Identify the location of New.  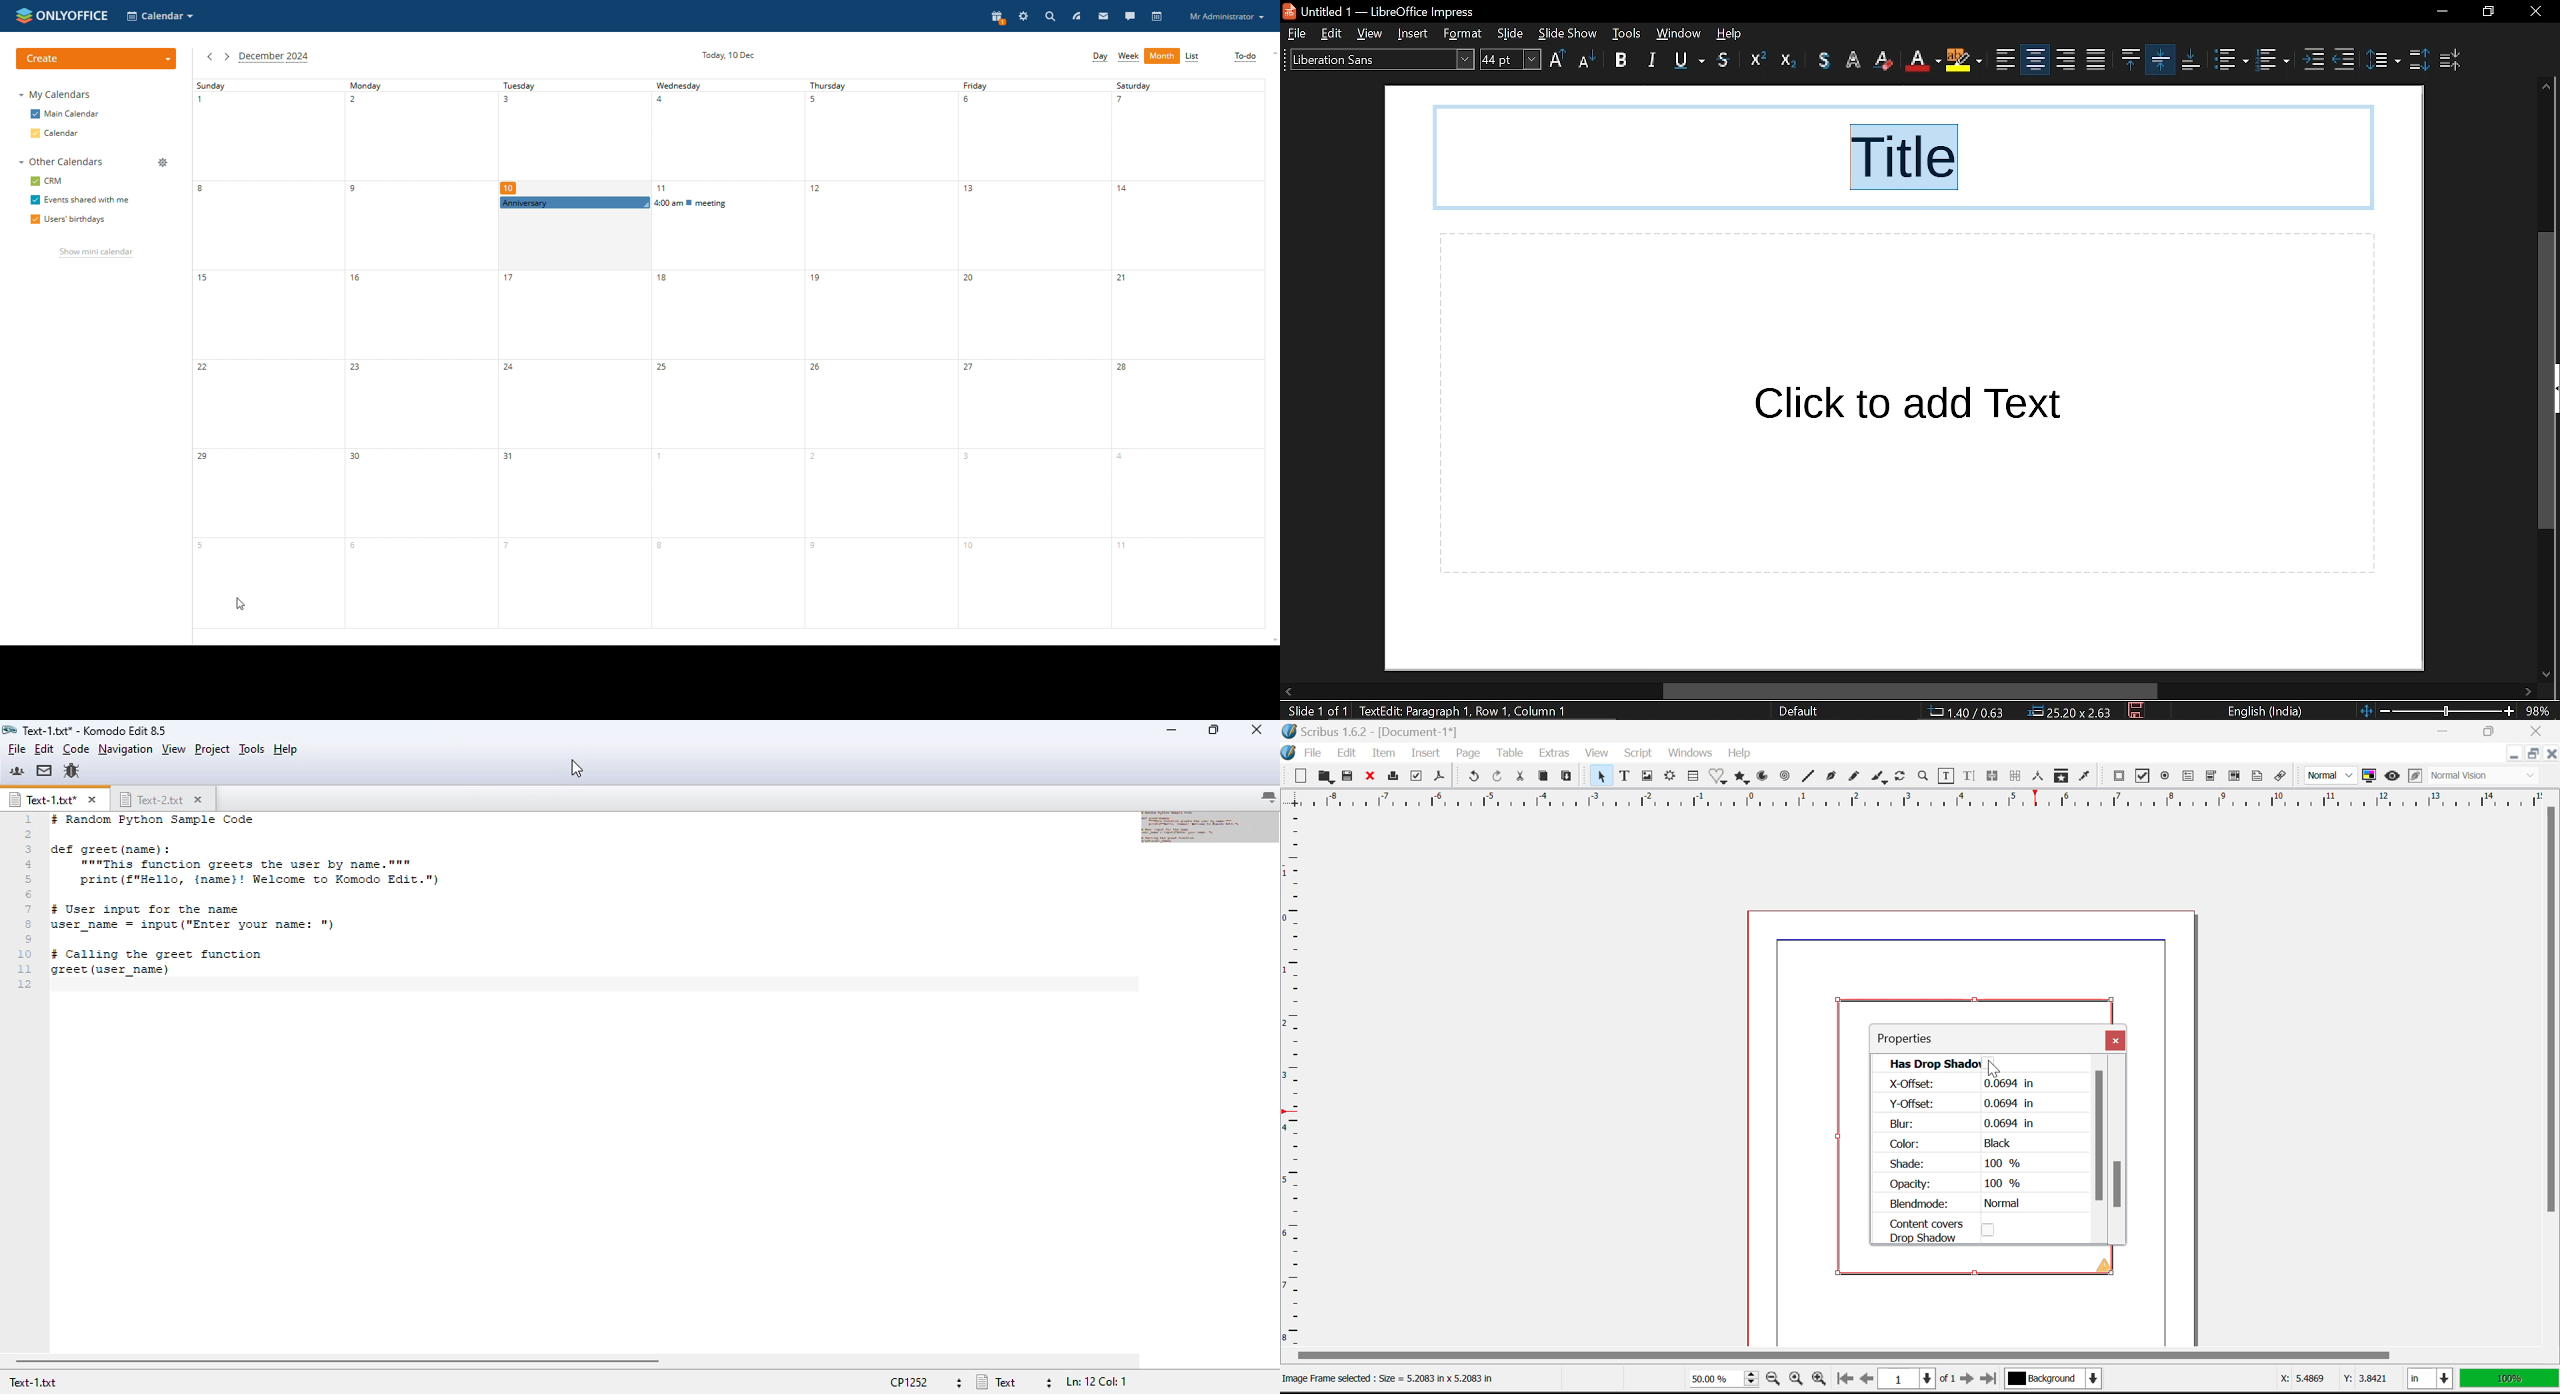
(1299, 777).